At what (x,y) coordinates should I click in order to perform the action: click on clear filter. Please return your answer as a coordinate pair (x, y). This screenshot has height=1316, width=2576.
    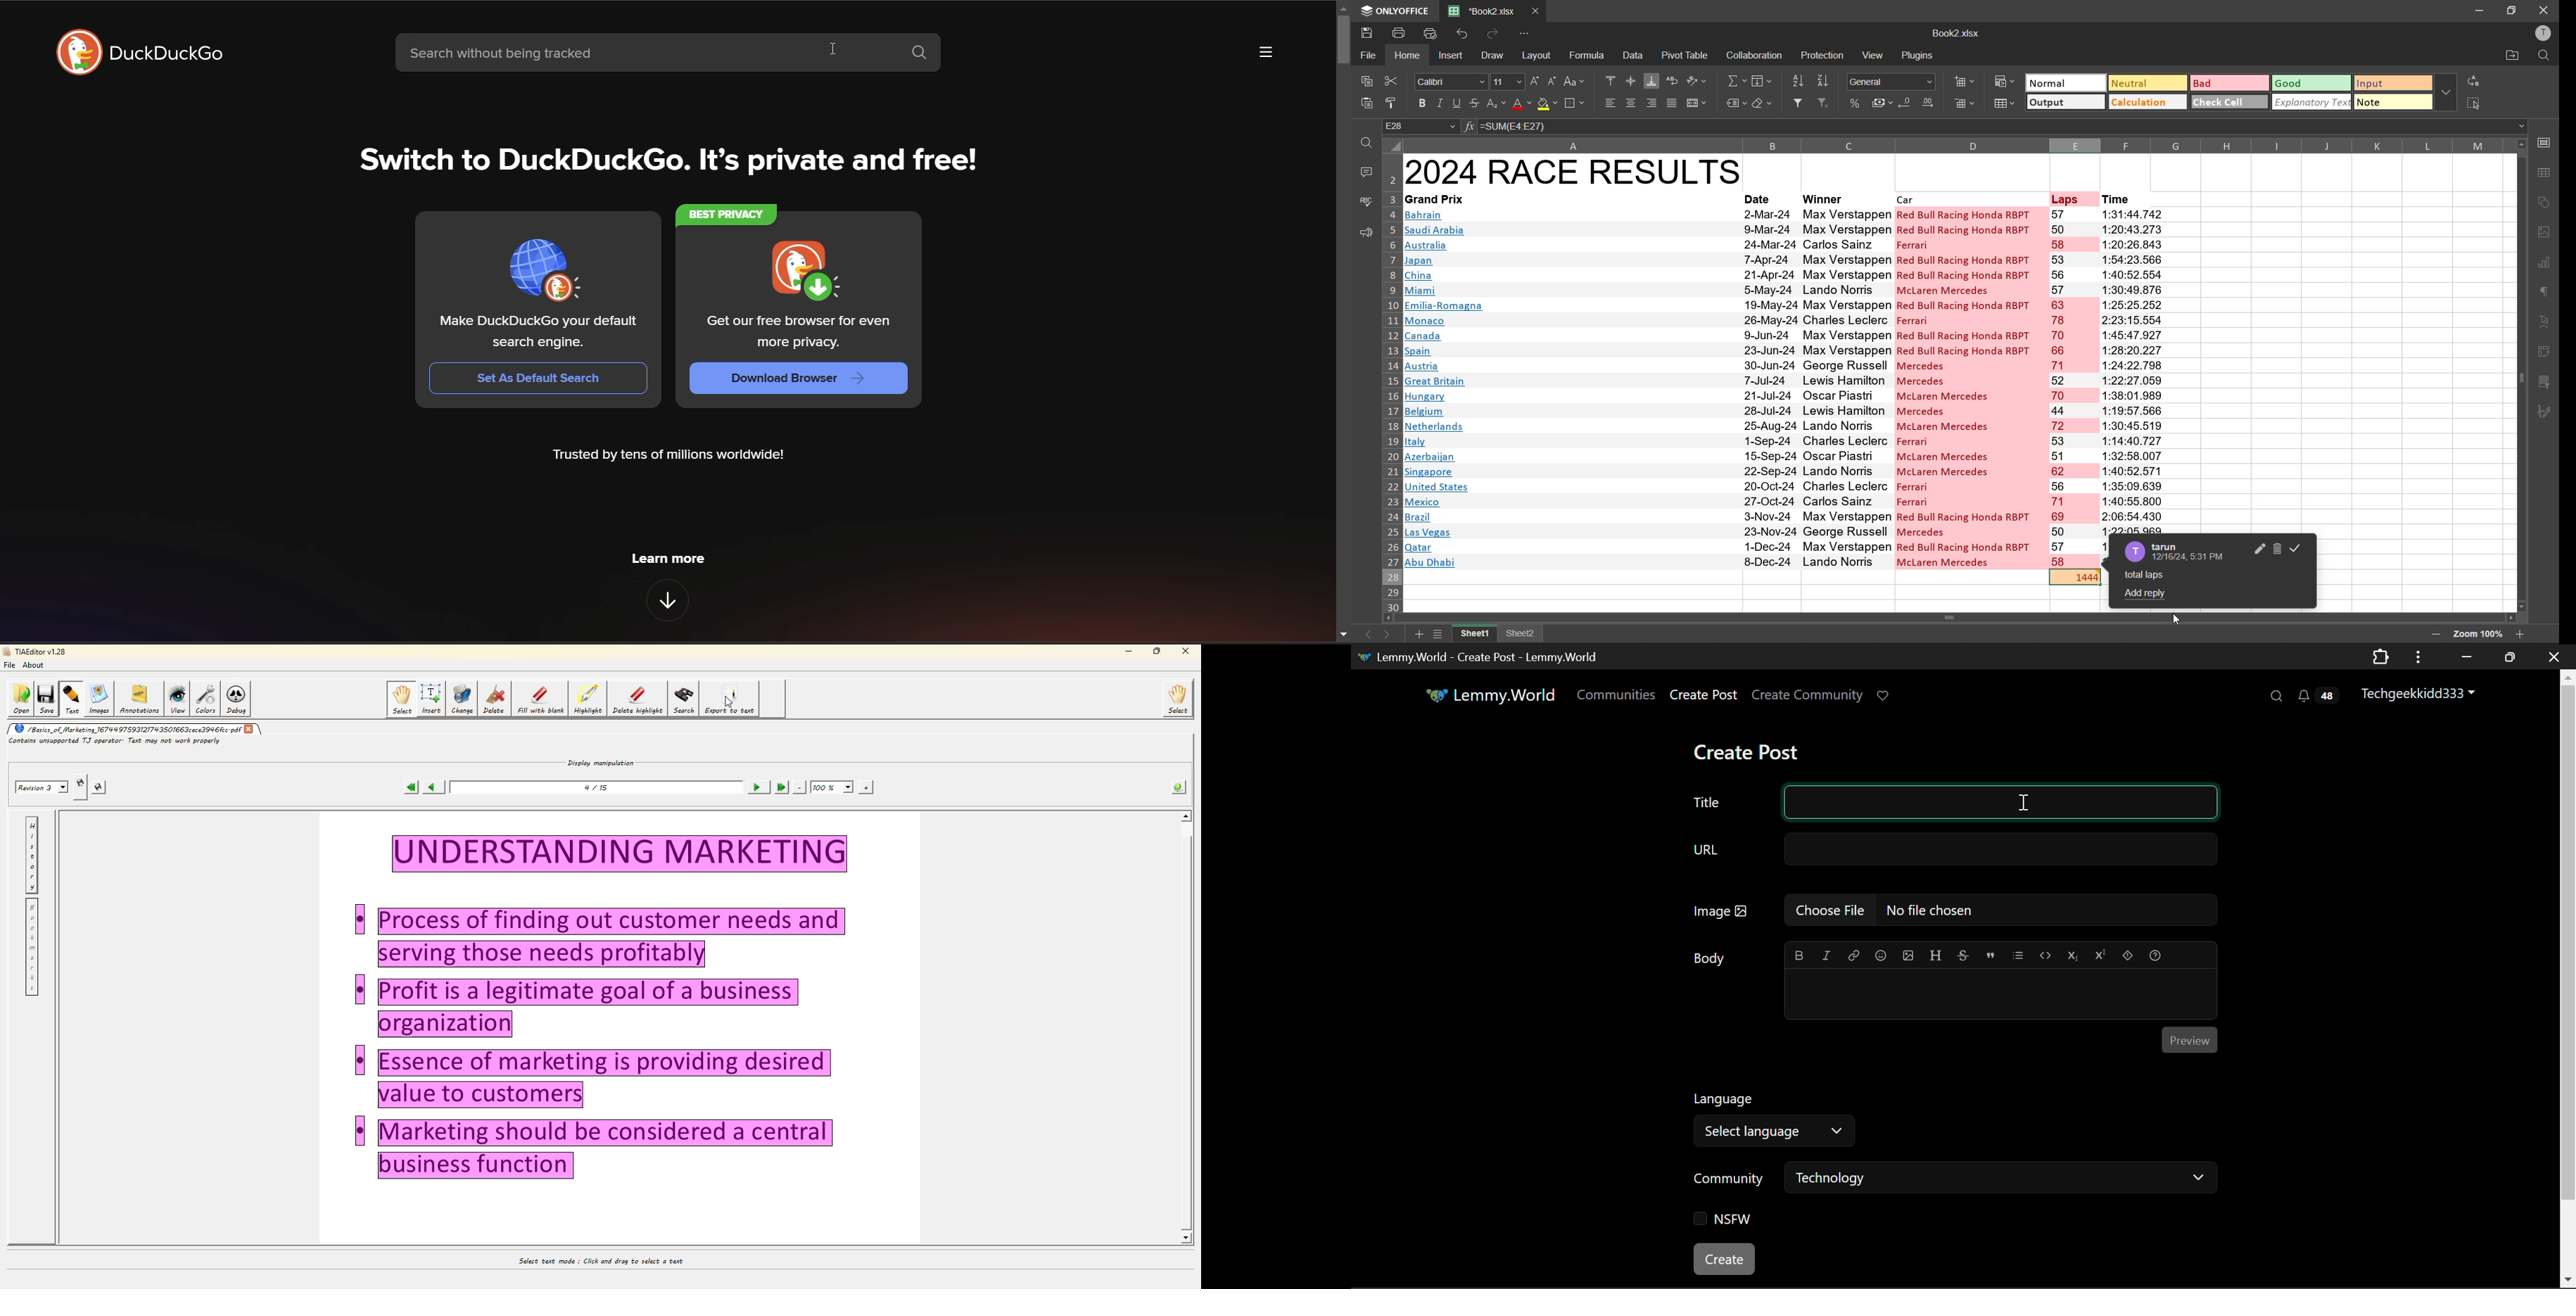
    Looking at the image, I should click on (1822, 102).